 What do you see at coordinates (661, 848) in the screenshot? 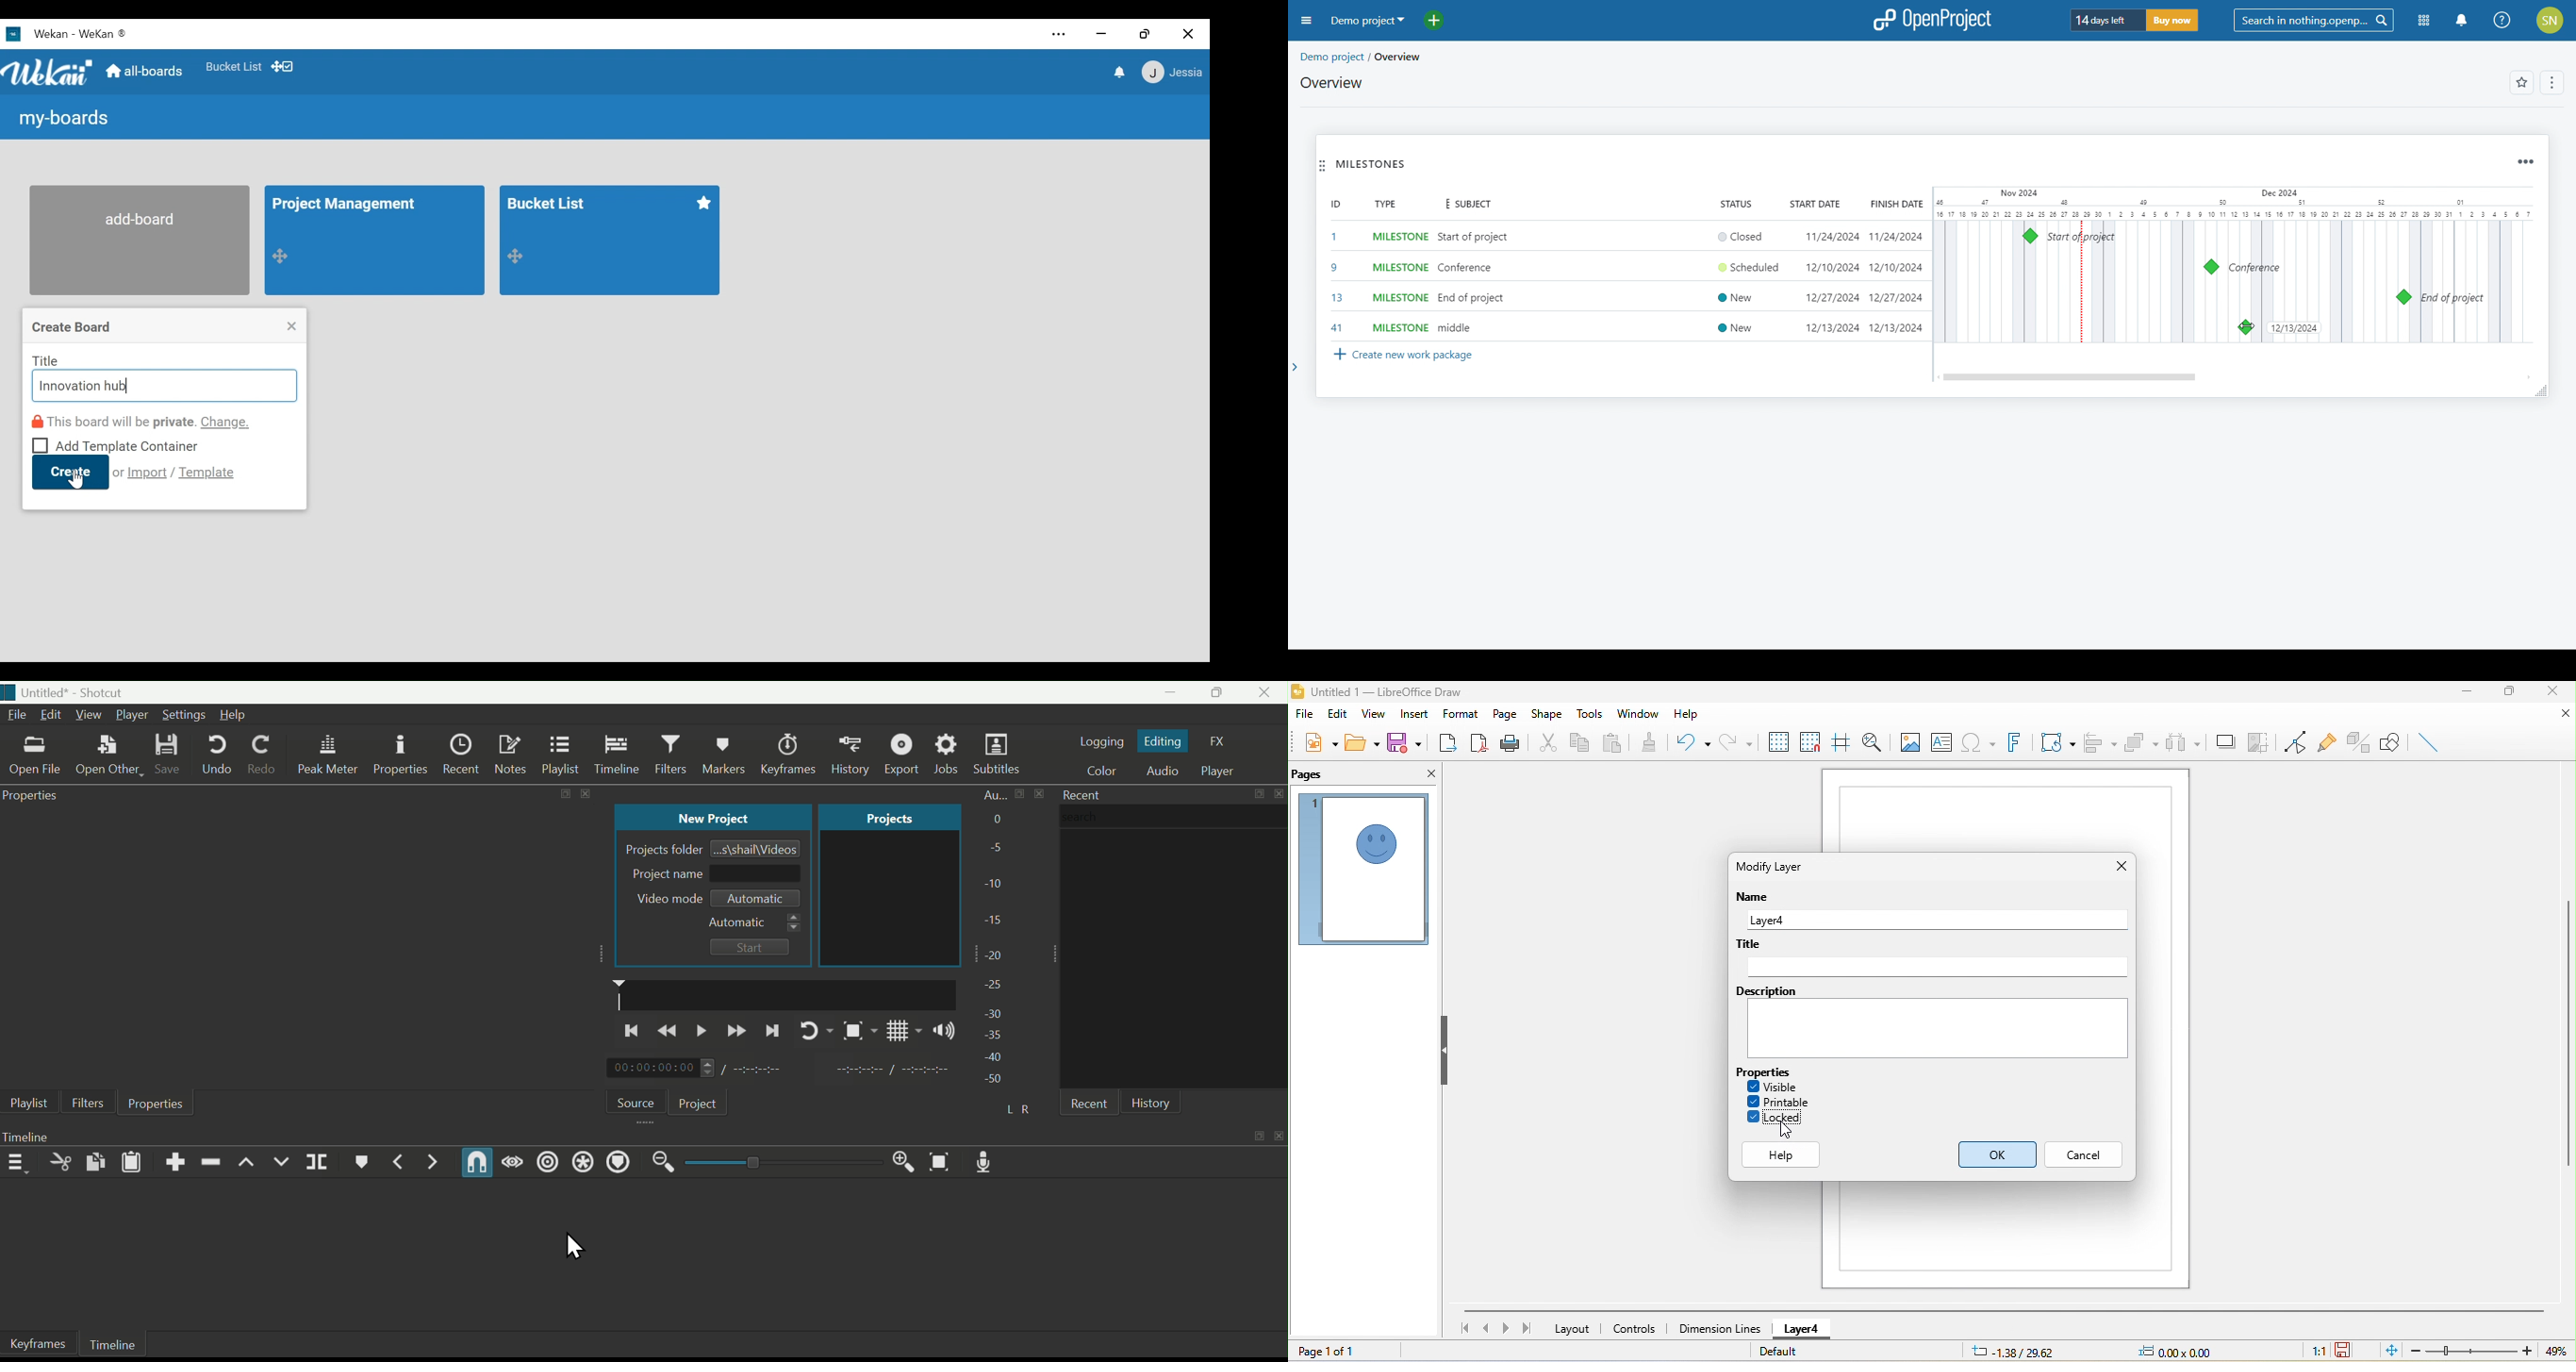
I see `Projects folder` at bounding box center [661, 848].